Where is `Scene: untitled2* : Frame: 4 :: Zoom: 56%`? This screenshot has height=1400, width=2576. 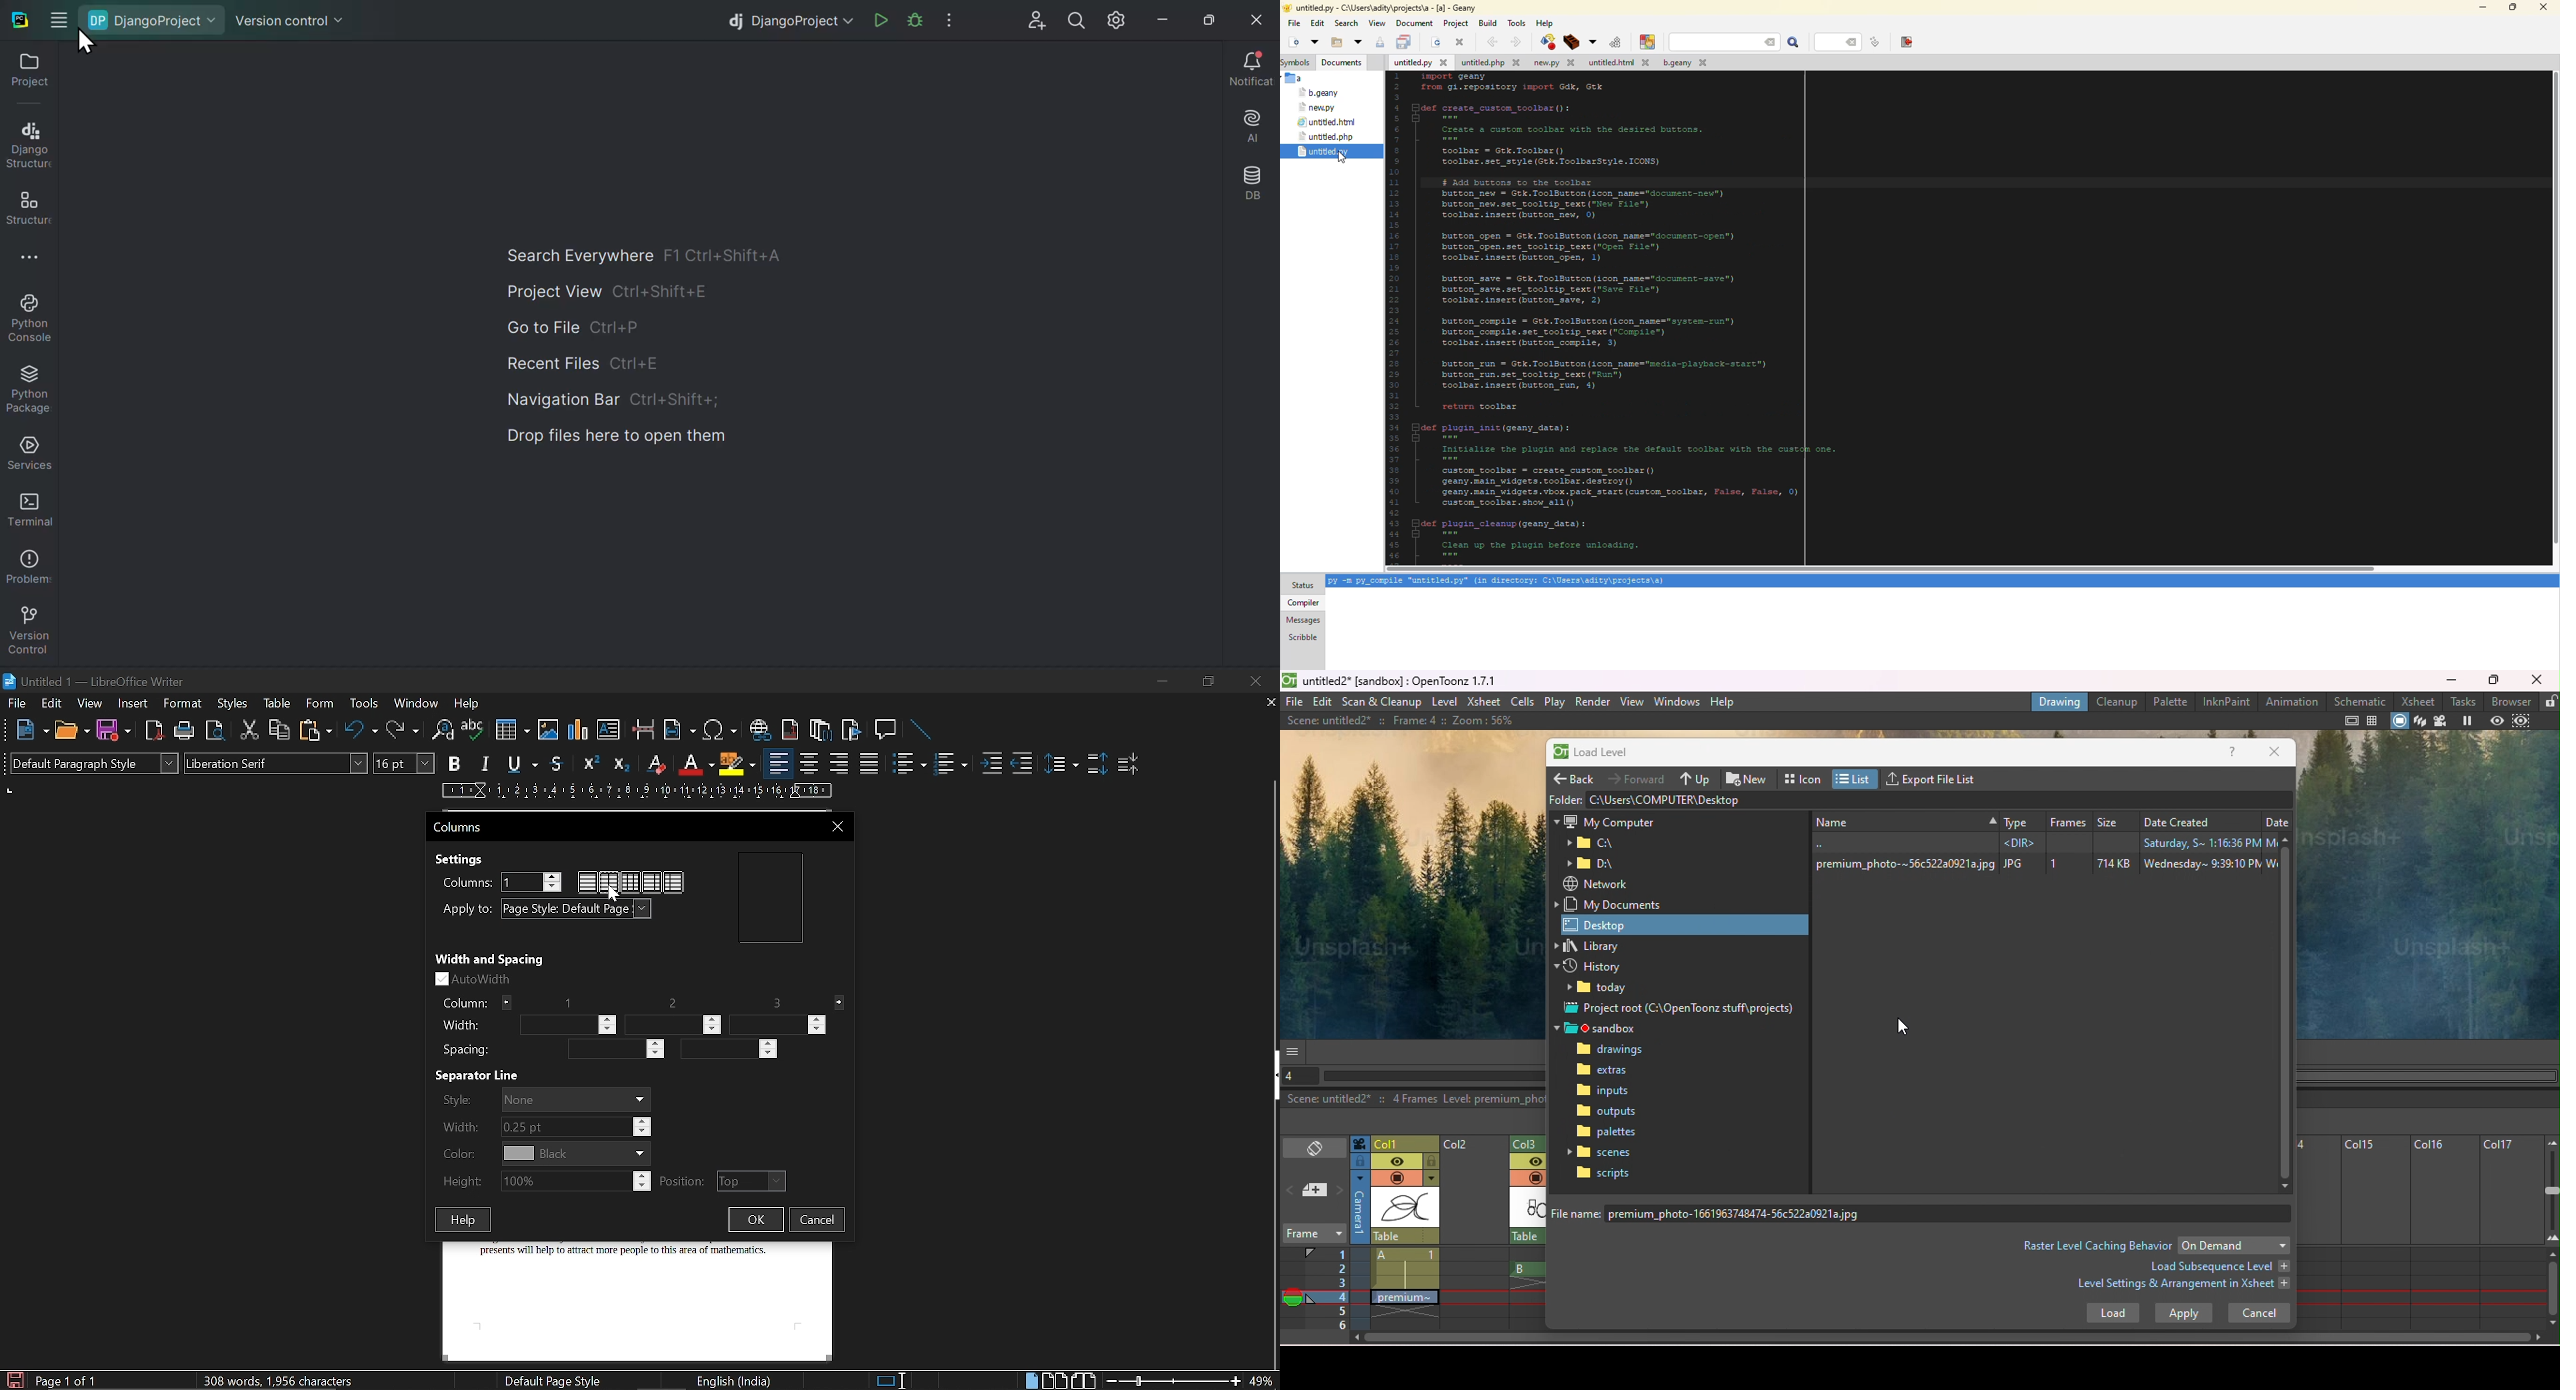 Scene: untitled2* : Frame: 4 :: Zoom: 56% is located at coordinates (1399, 721).